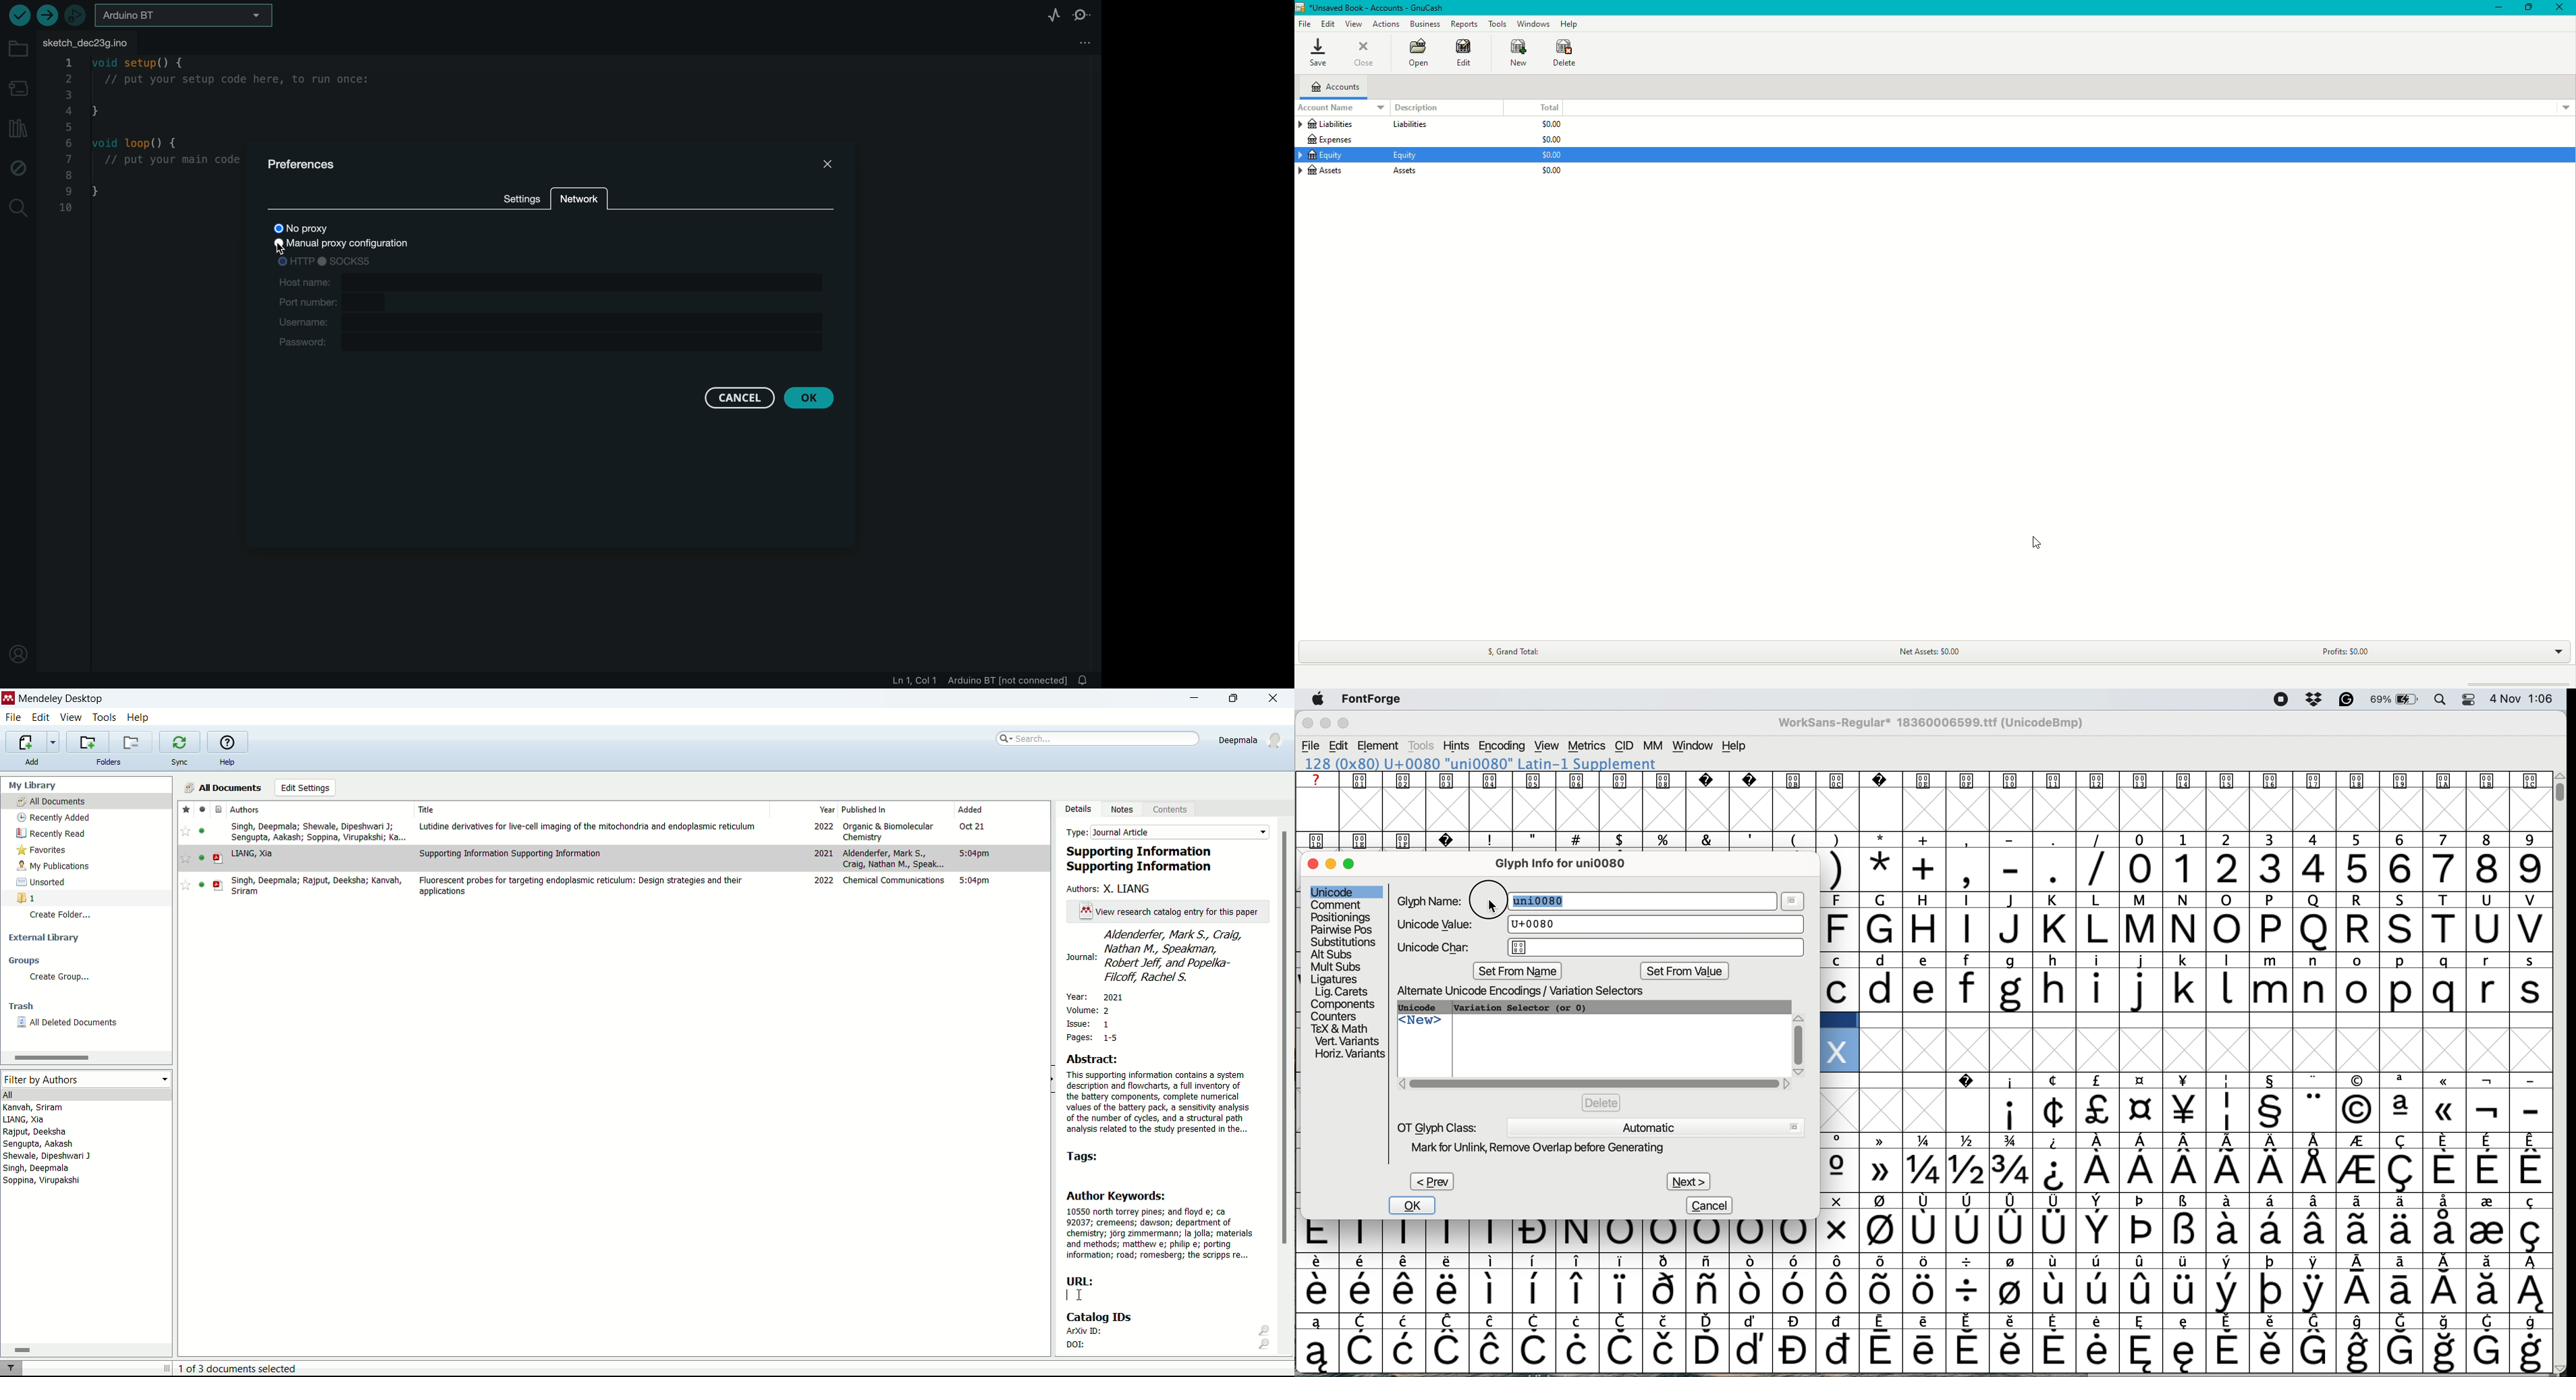  What do you see at coordinates (1346, 1004) in the screenshot?
I see `components` at bounding box center [1346, 1004].